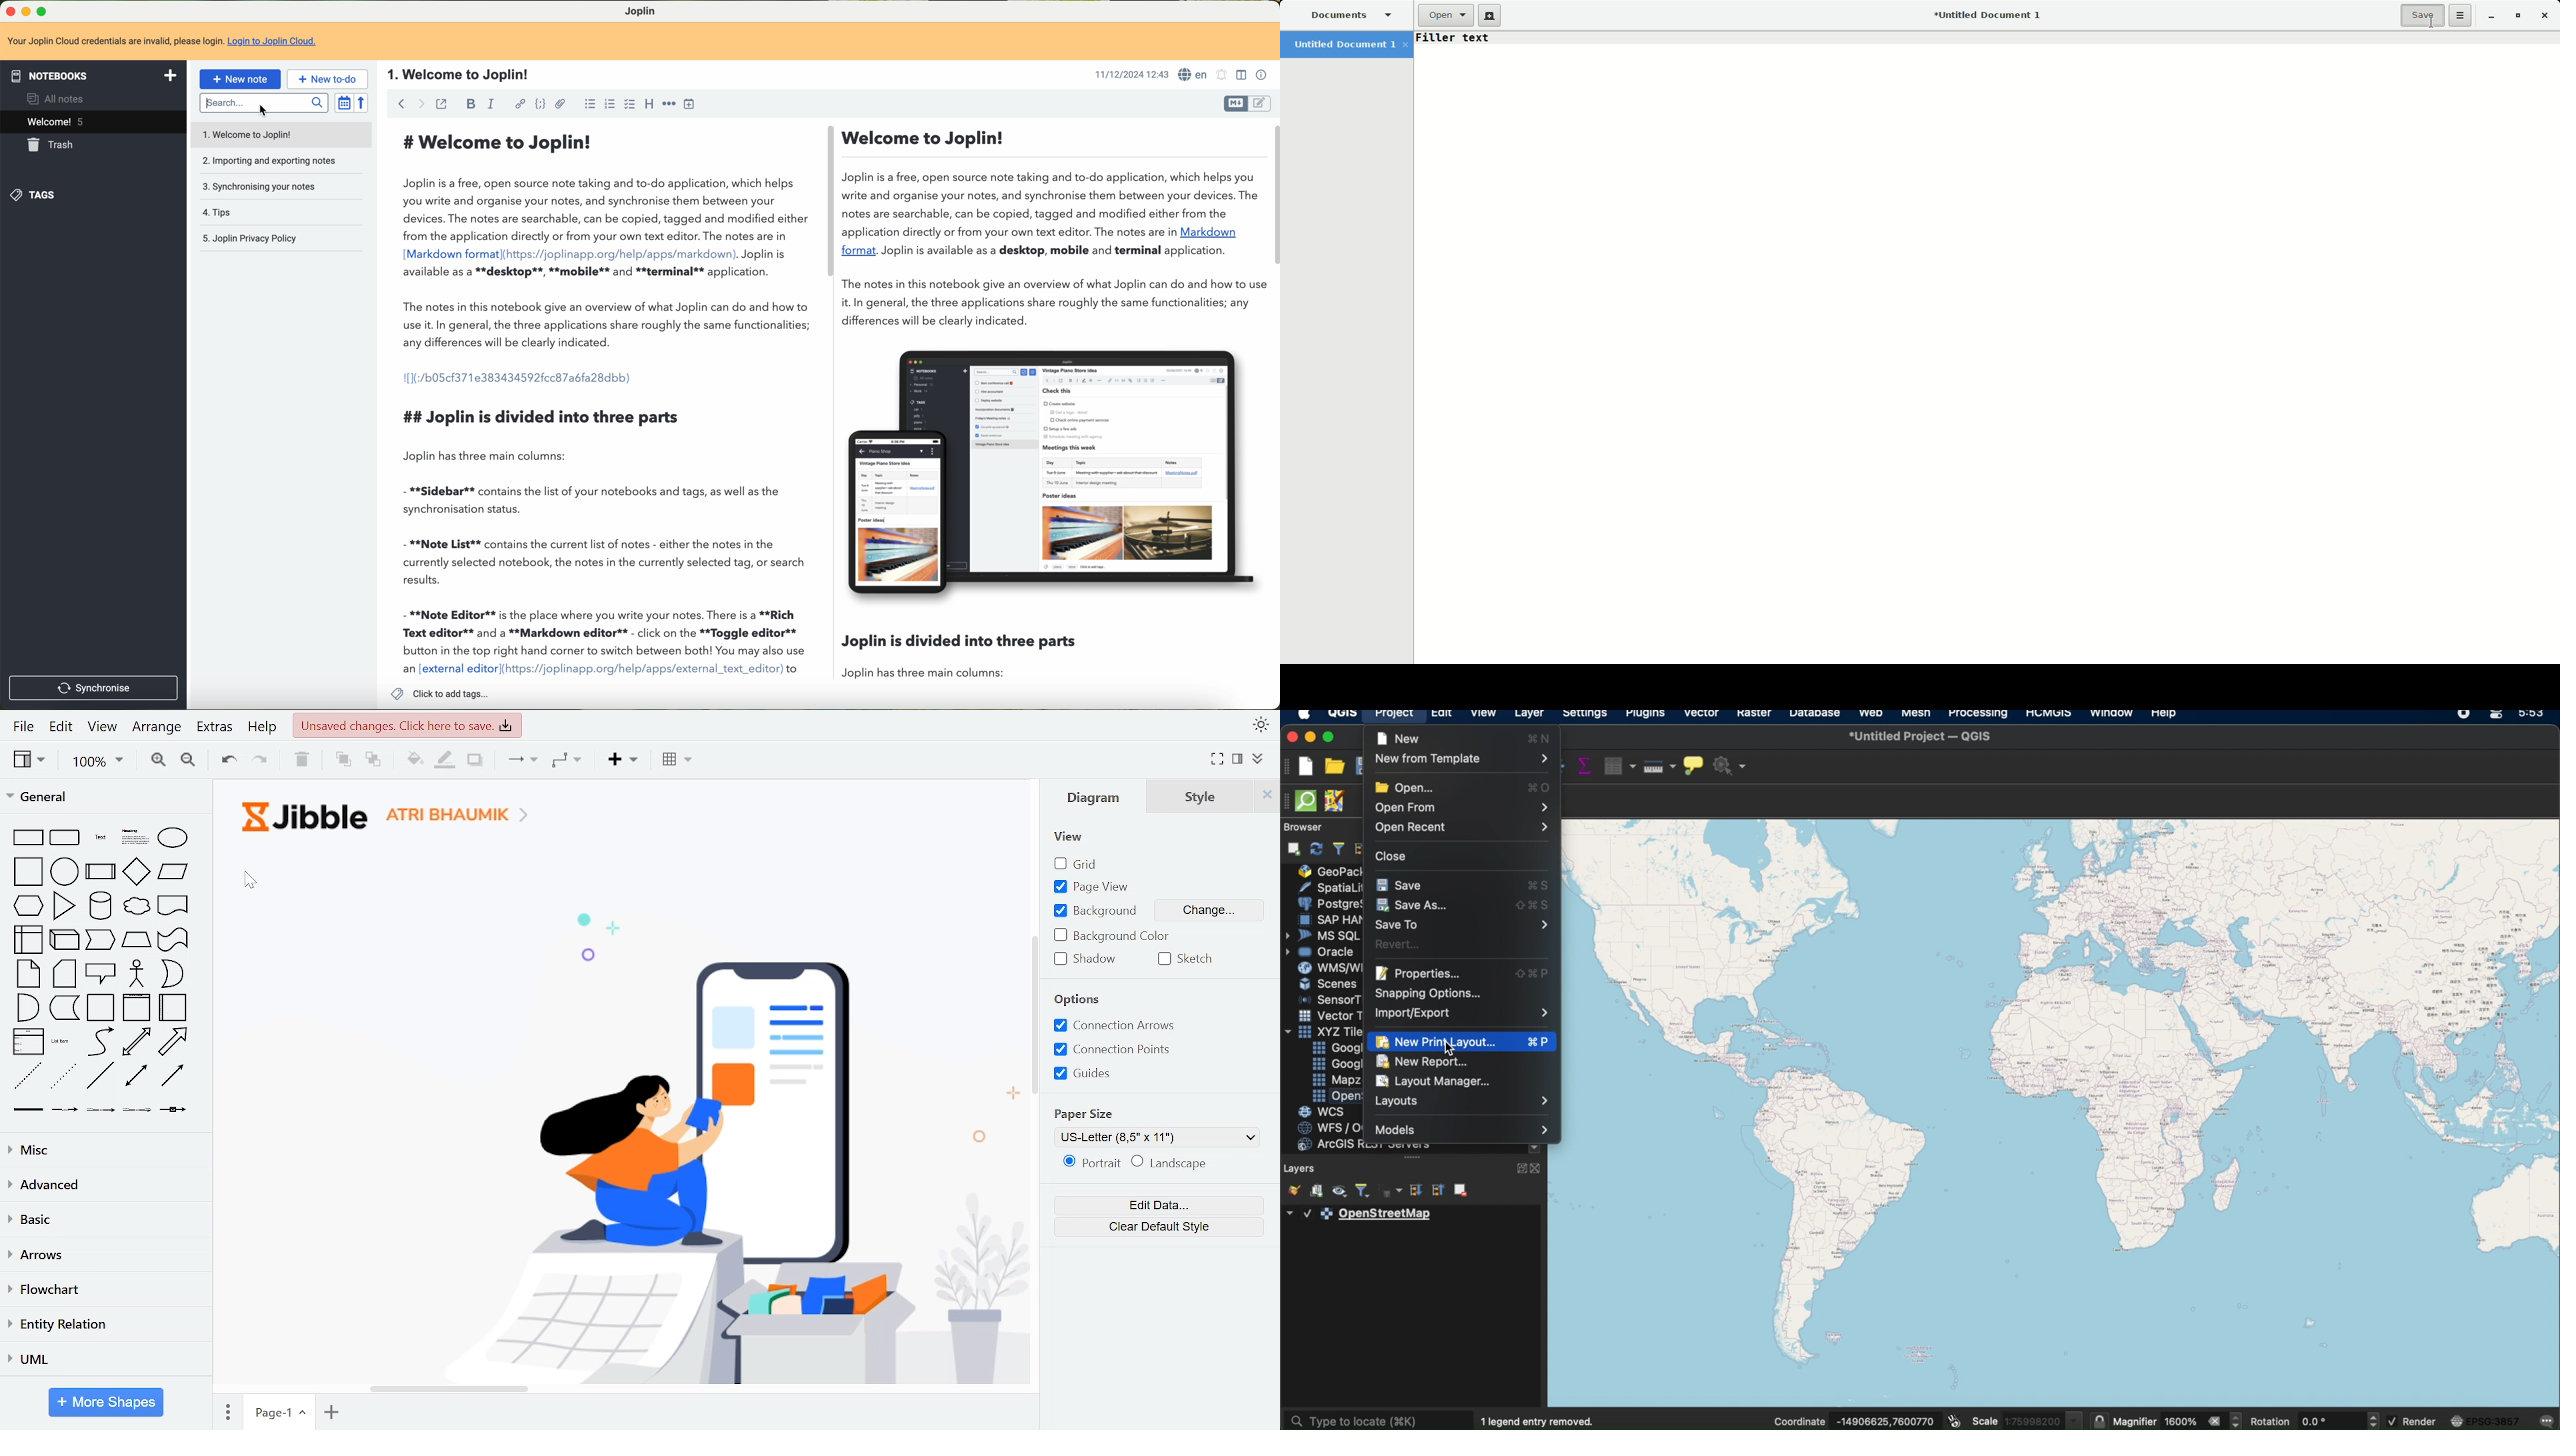 The height and width of the screenshot is (1456, 2576). What do you see at coordinates (1235, 104) in the screenshot?
I see `toggle editors` at bounding box center [1235, 104].